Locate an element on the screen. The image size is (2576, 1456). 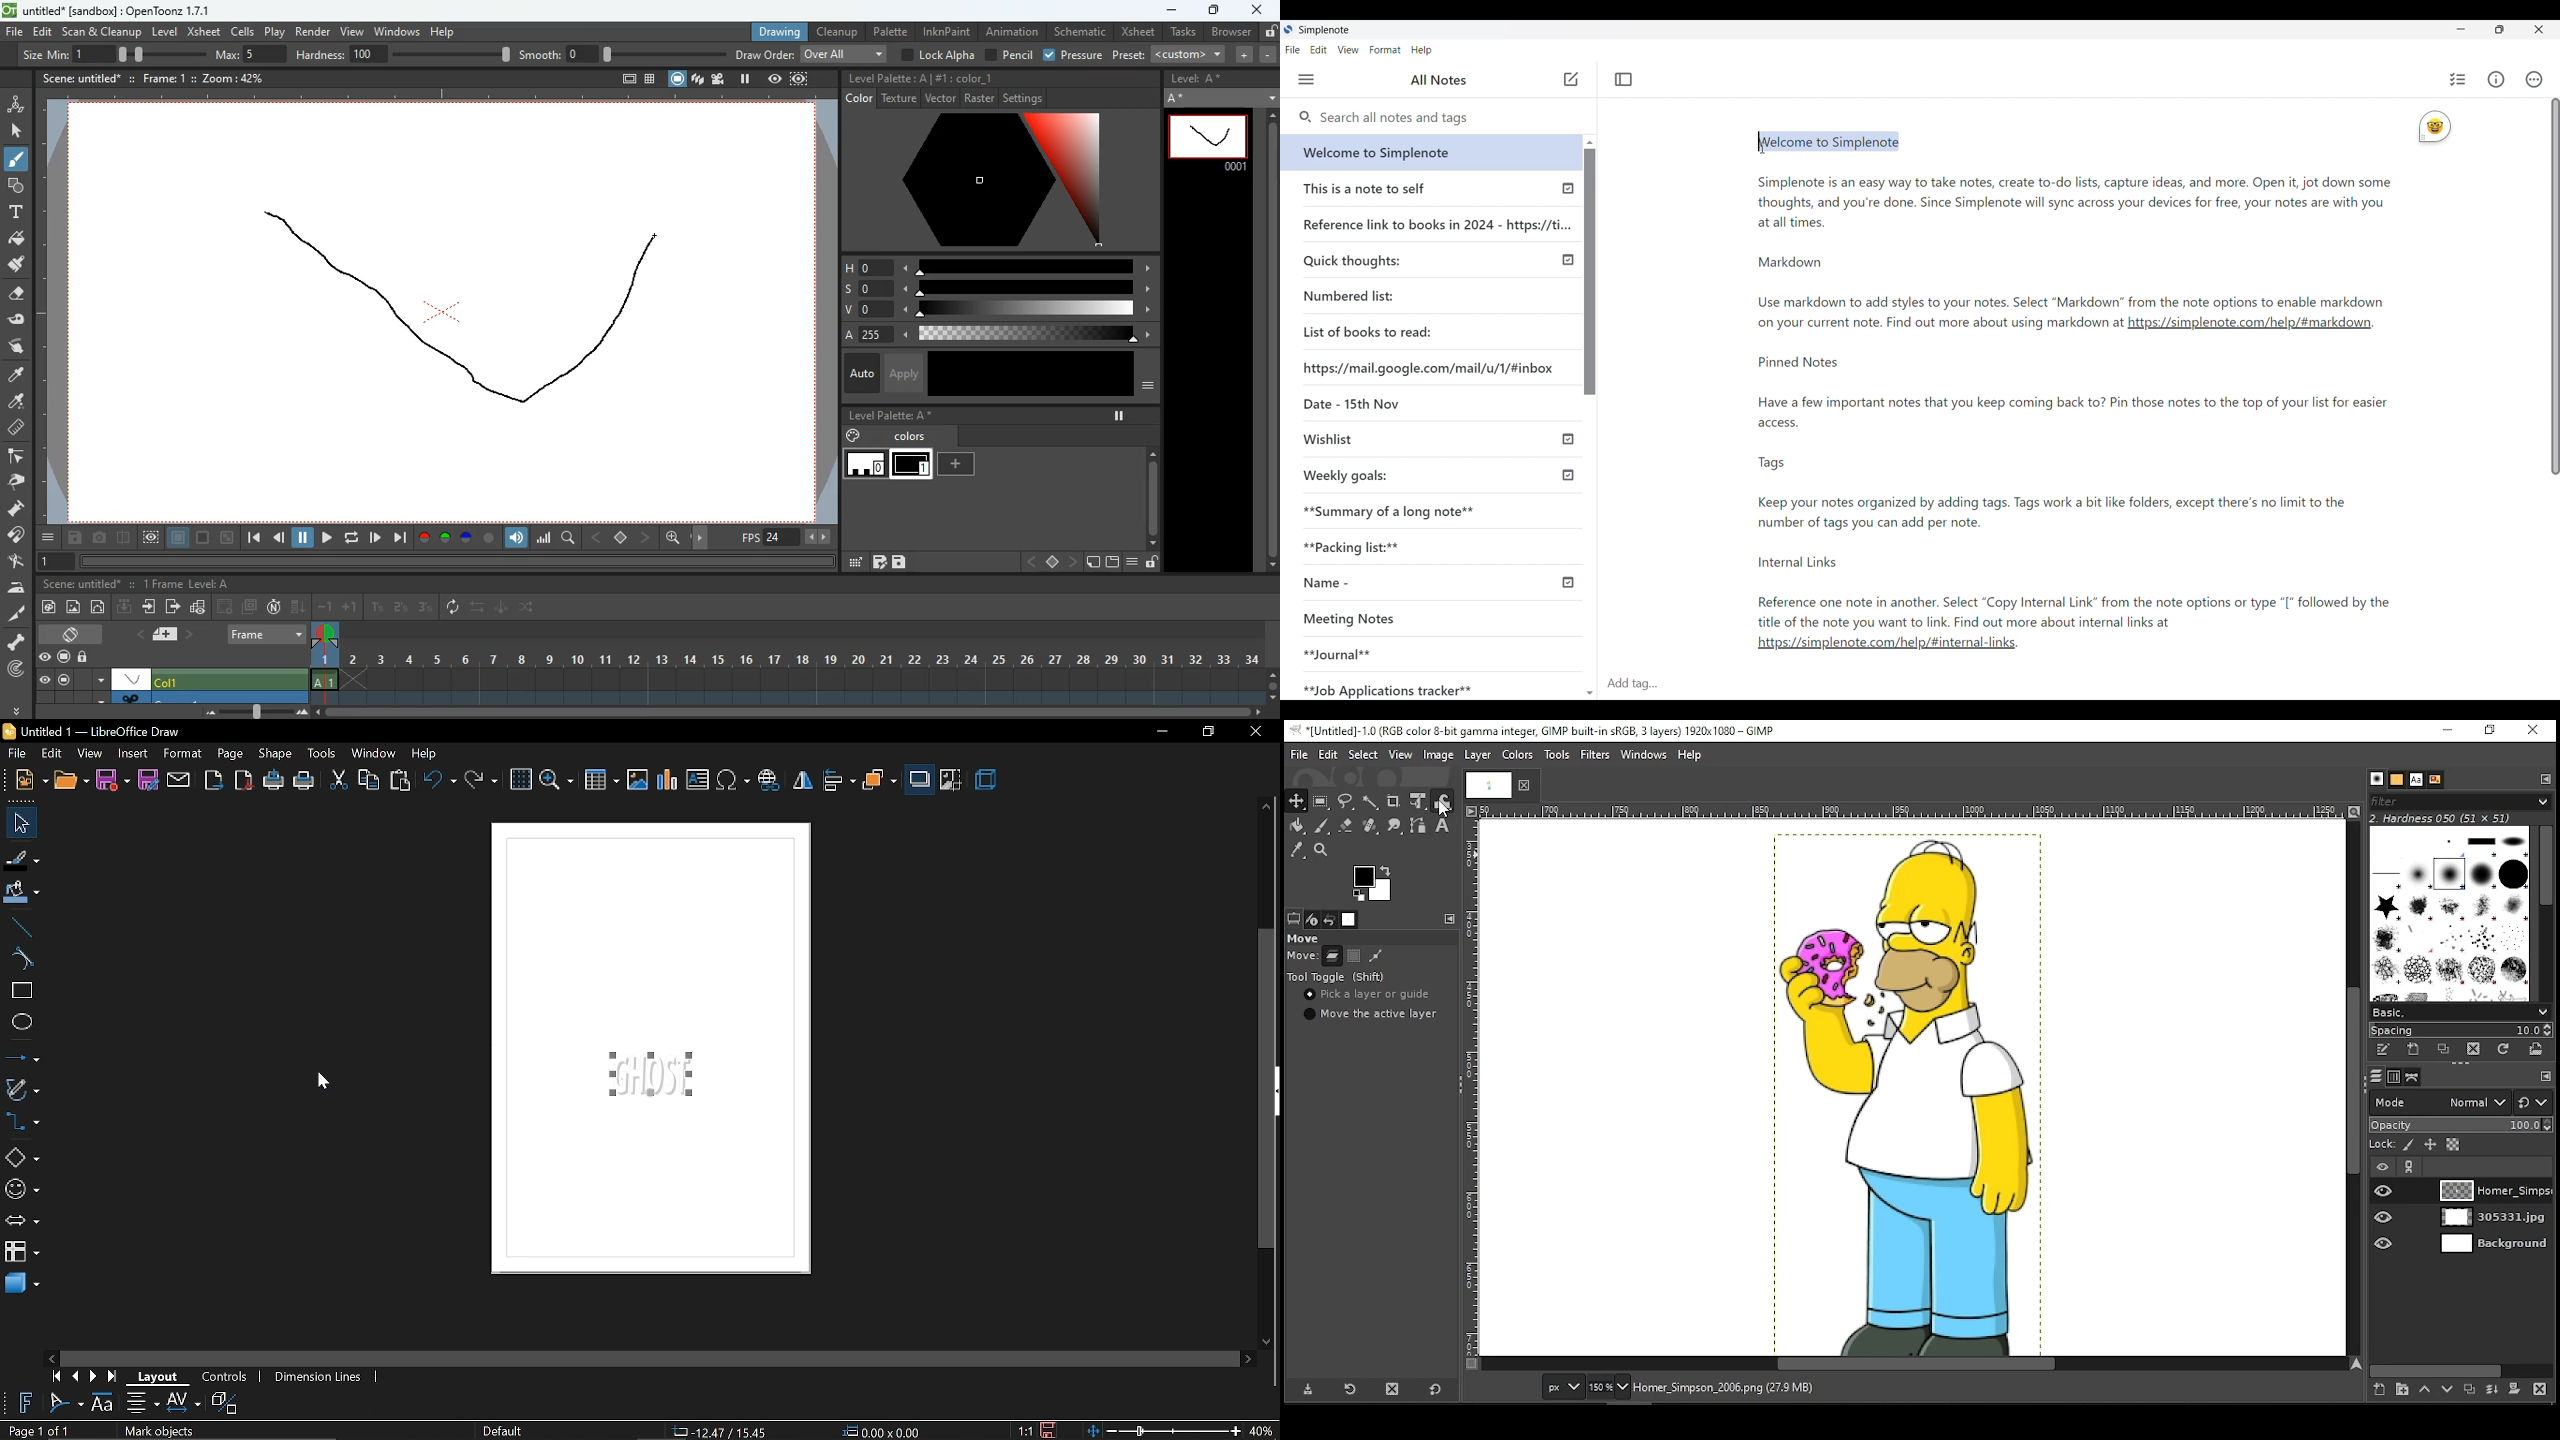
lines and arrow is located at coordinates (22, 1057).